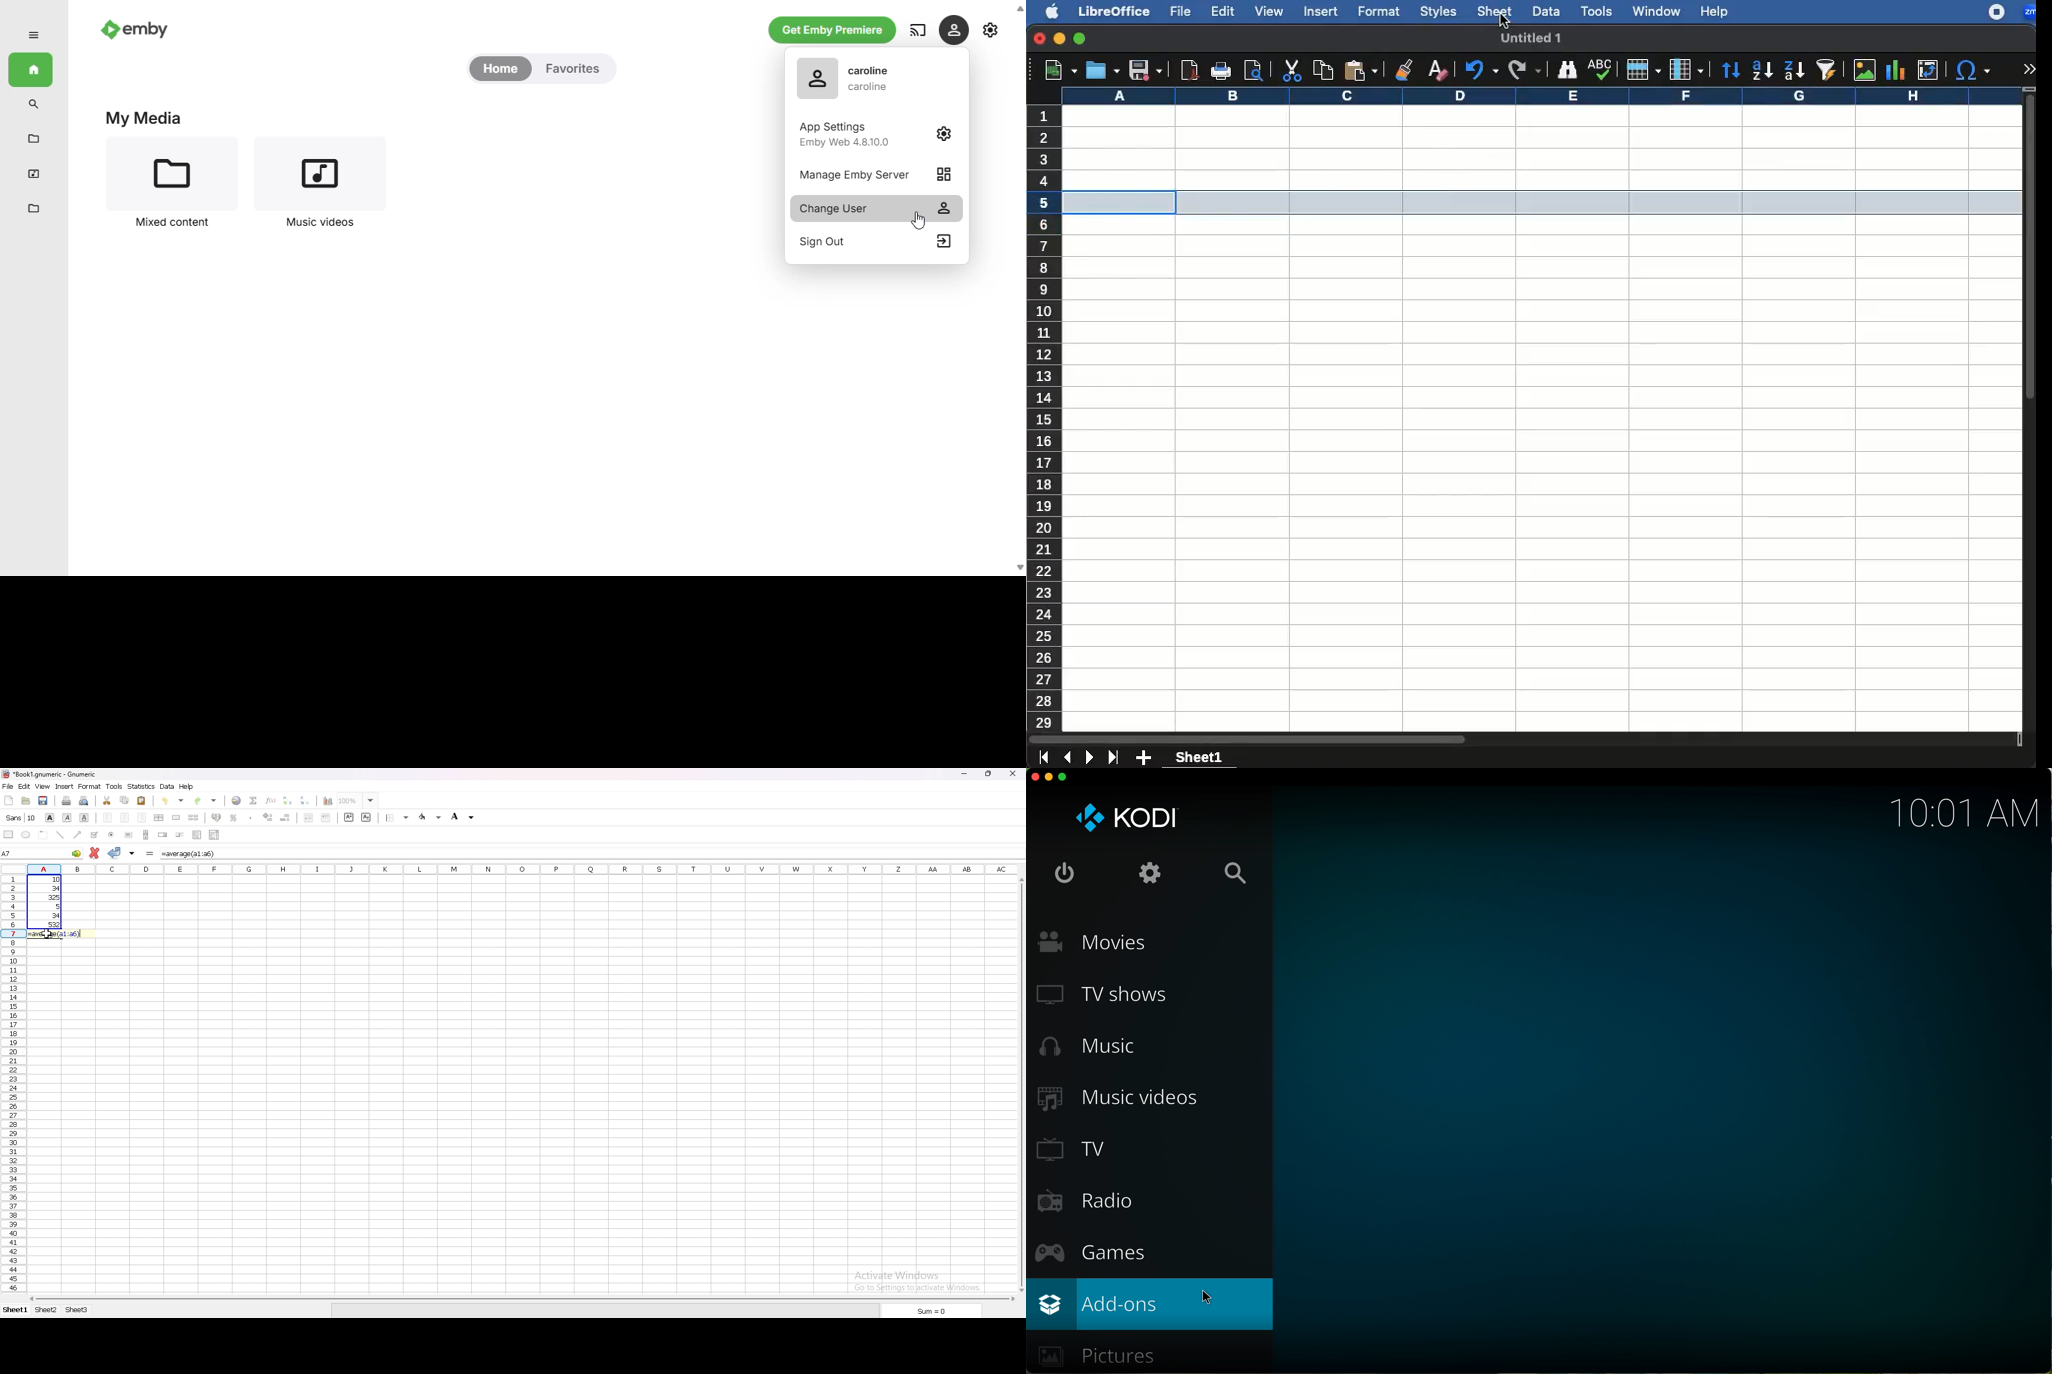 The image size is (2072, 1400). I want to click on zoom, so click(357, 801).